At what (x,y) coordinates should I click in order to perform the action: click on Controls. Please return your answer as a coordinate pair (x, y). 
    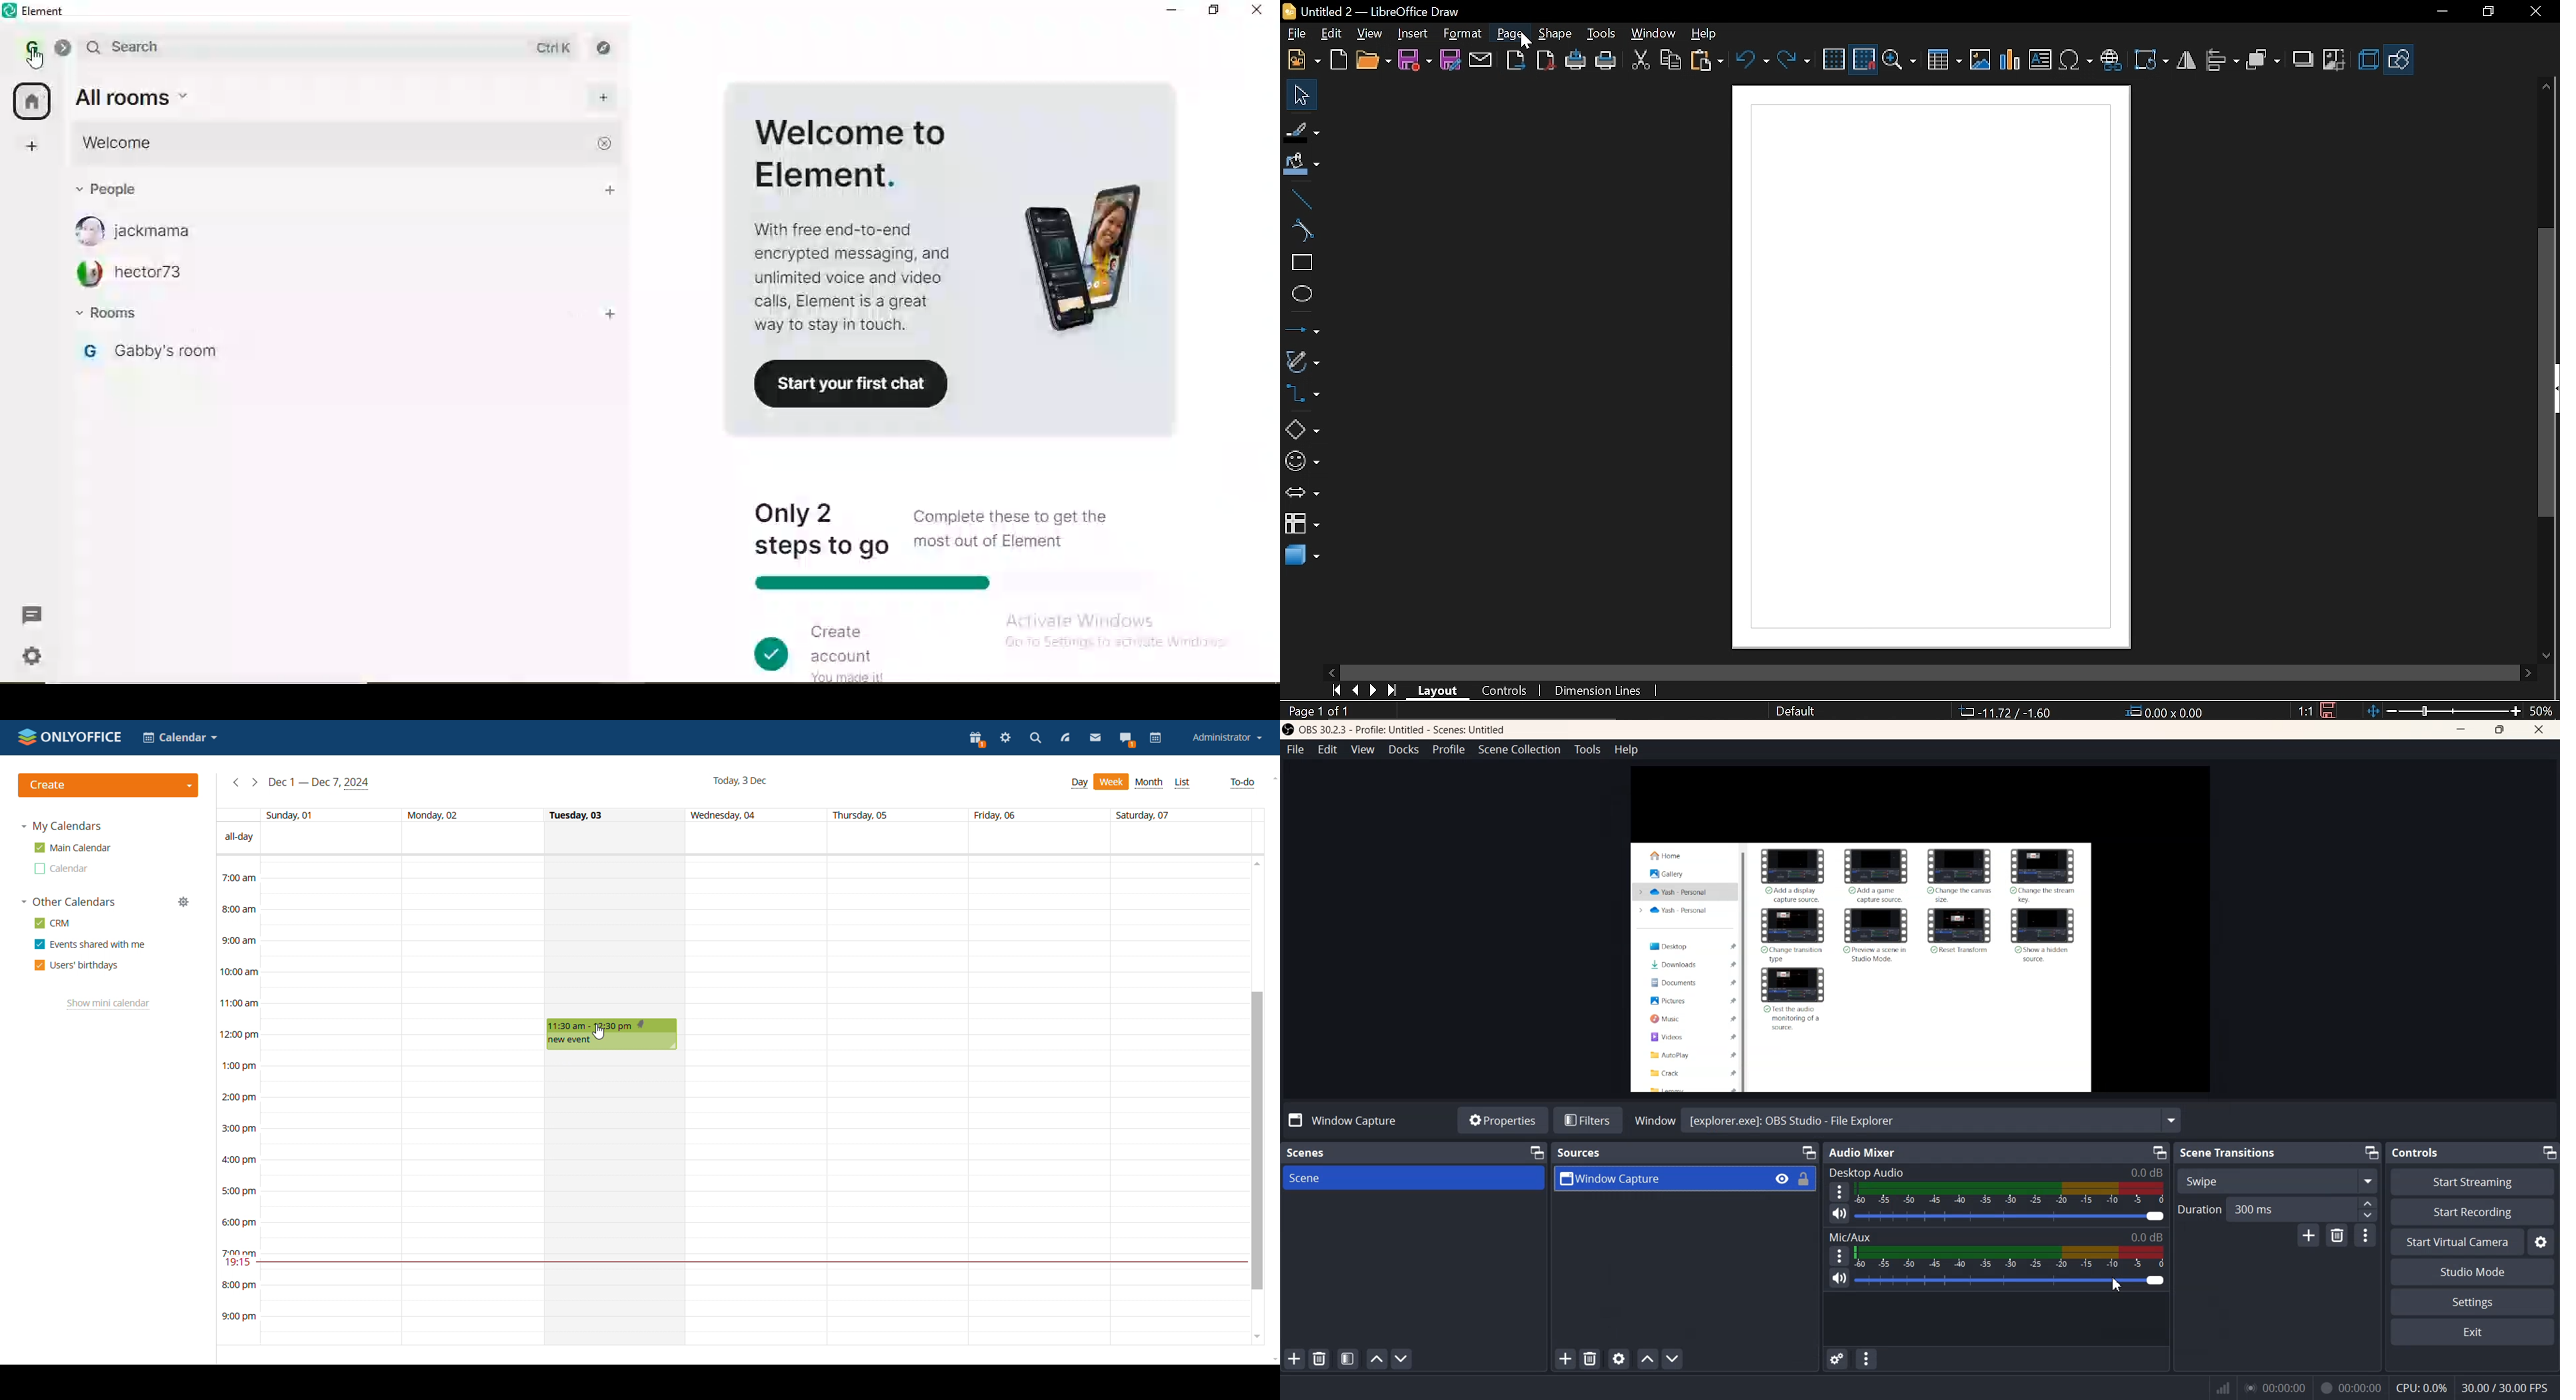
    Looking at the image, I should click on (2419, 1153).